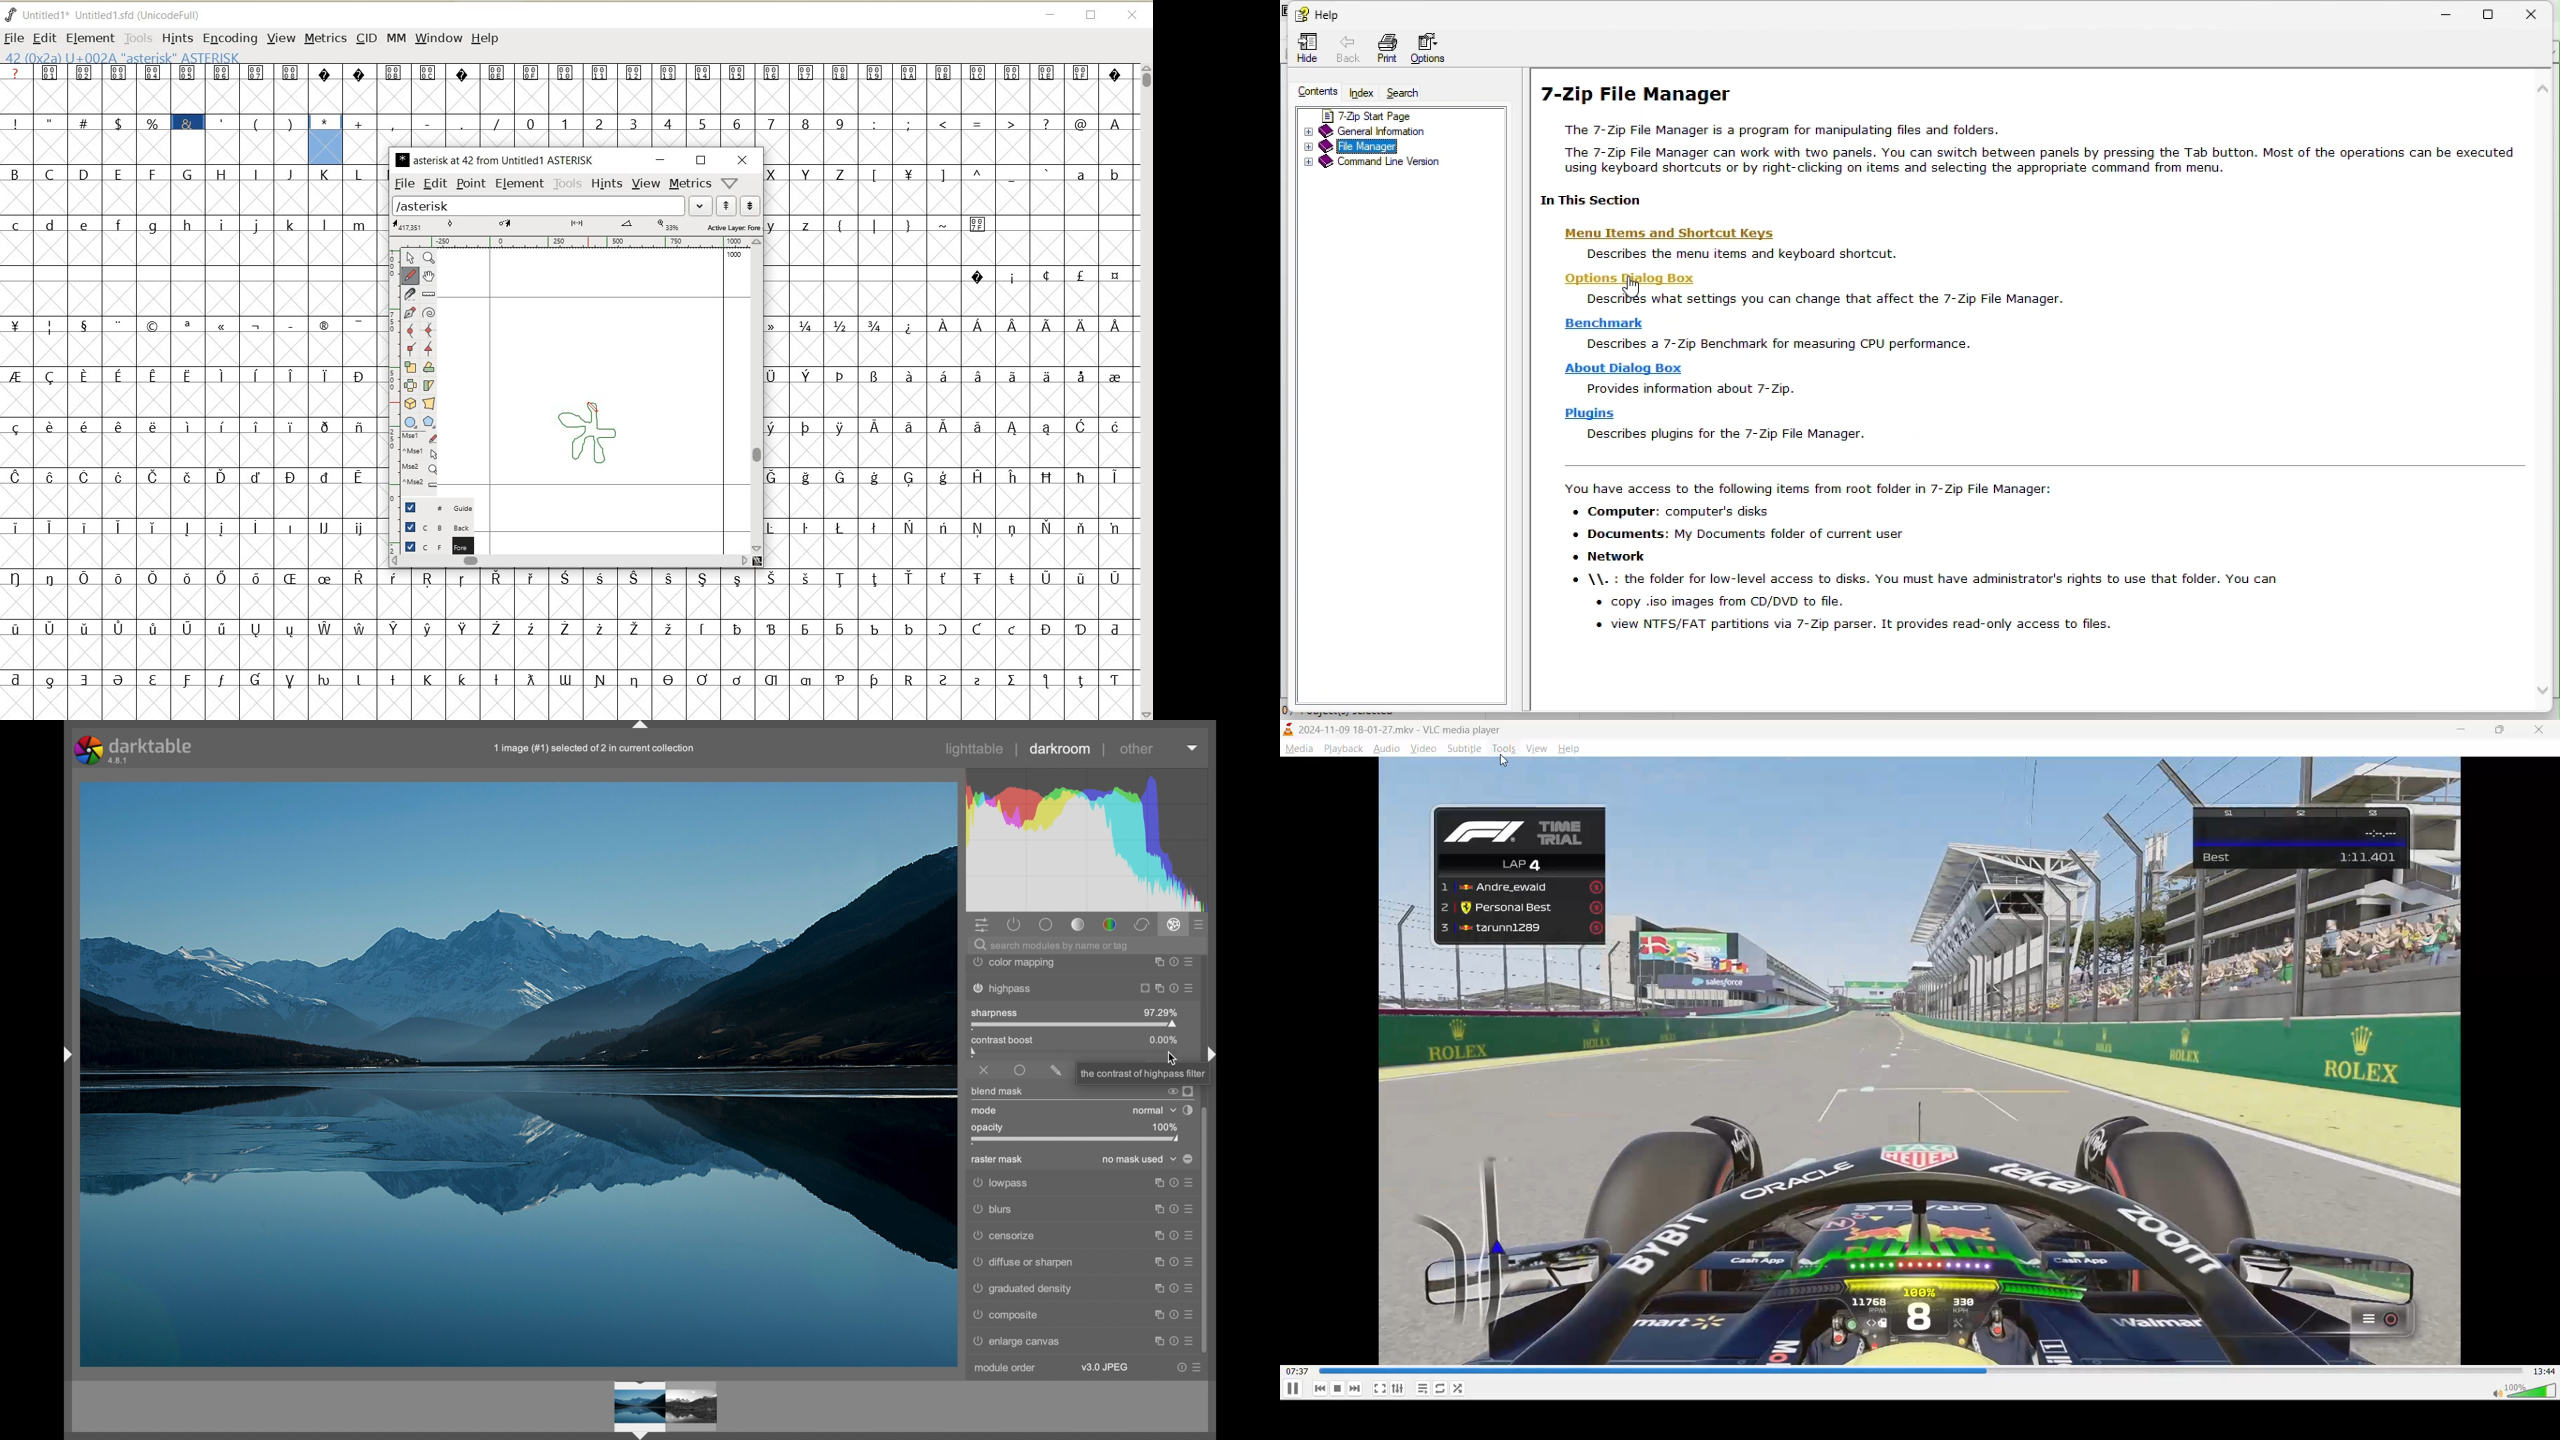 This screenshot has height=1456, width=2576. Describe the element at coordinates (662, 160) in the screenshot. I see `MINIMIZE` at that location.